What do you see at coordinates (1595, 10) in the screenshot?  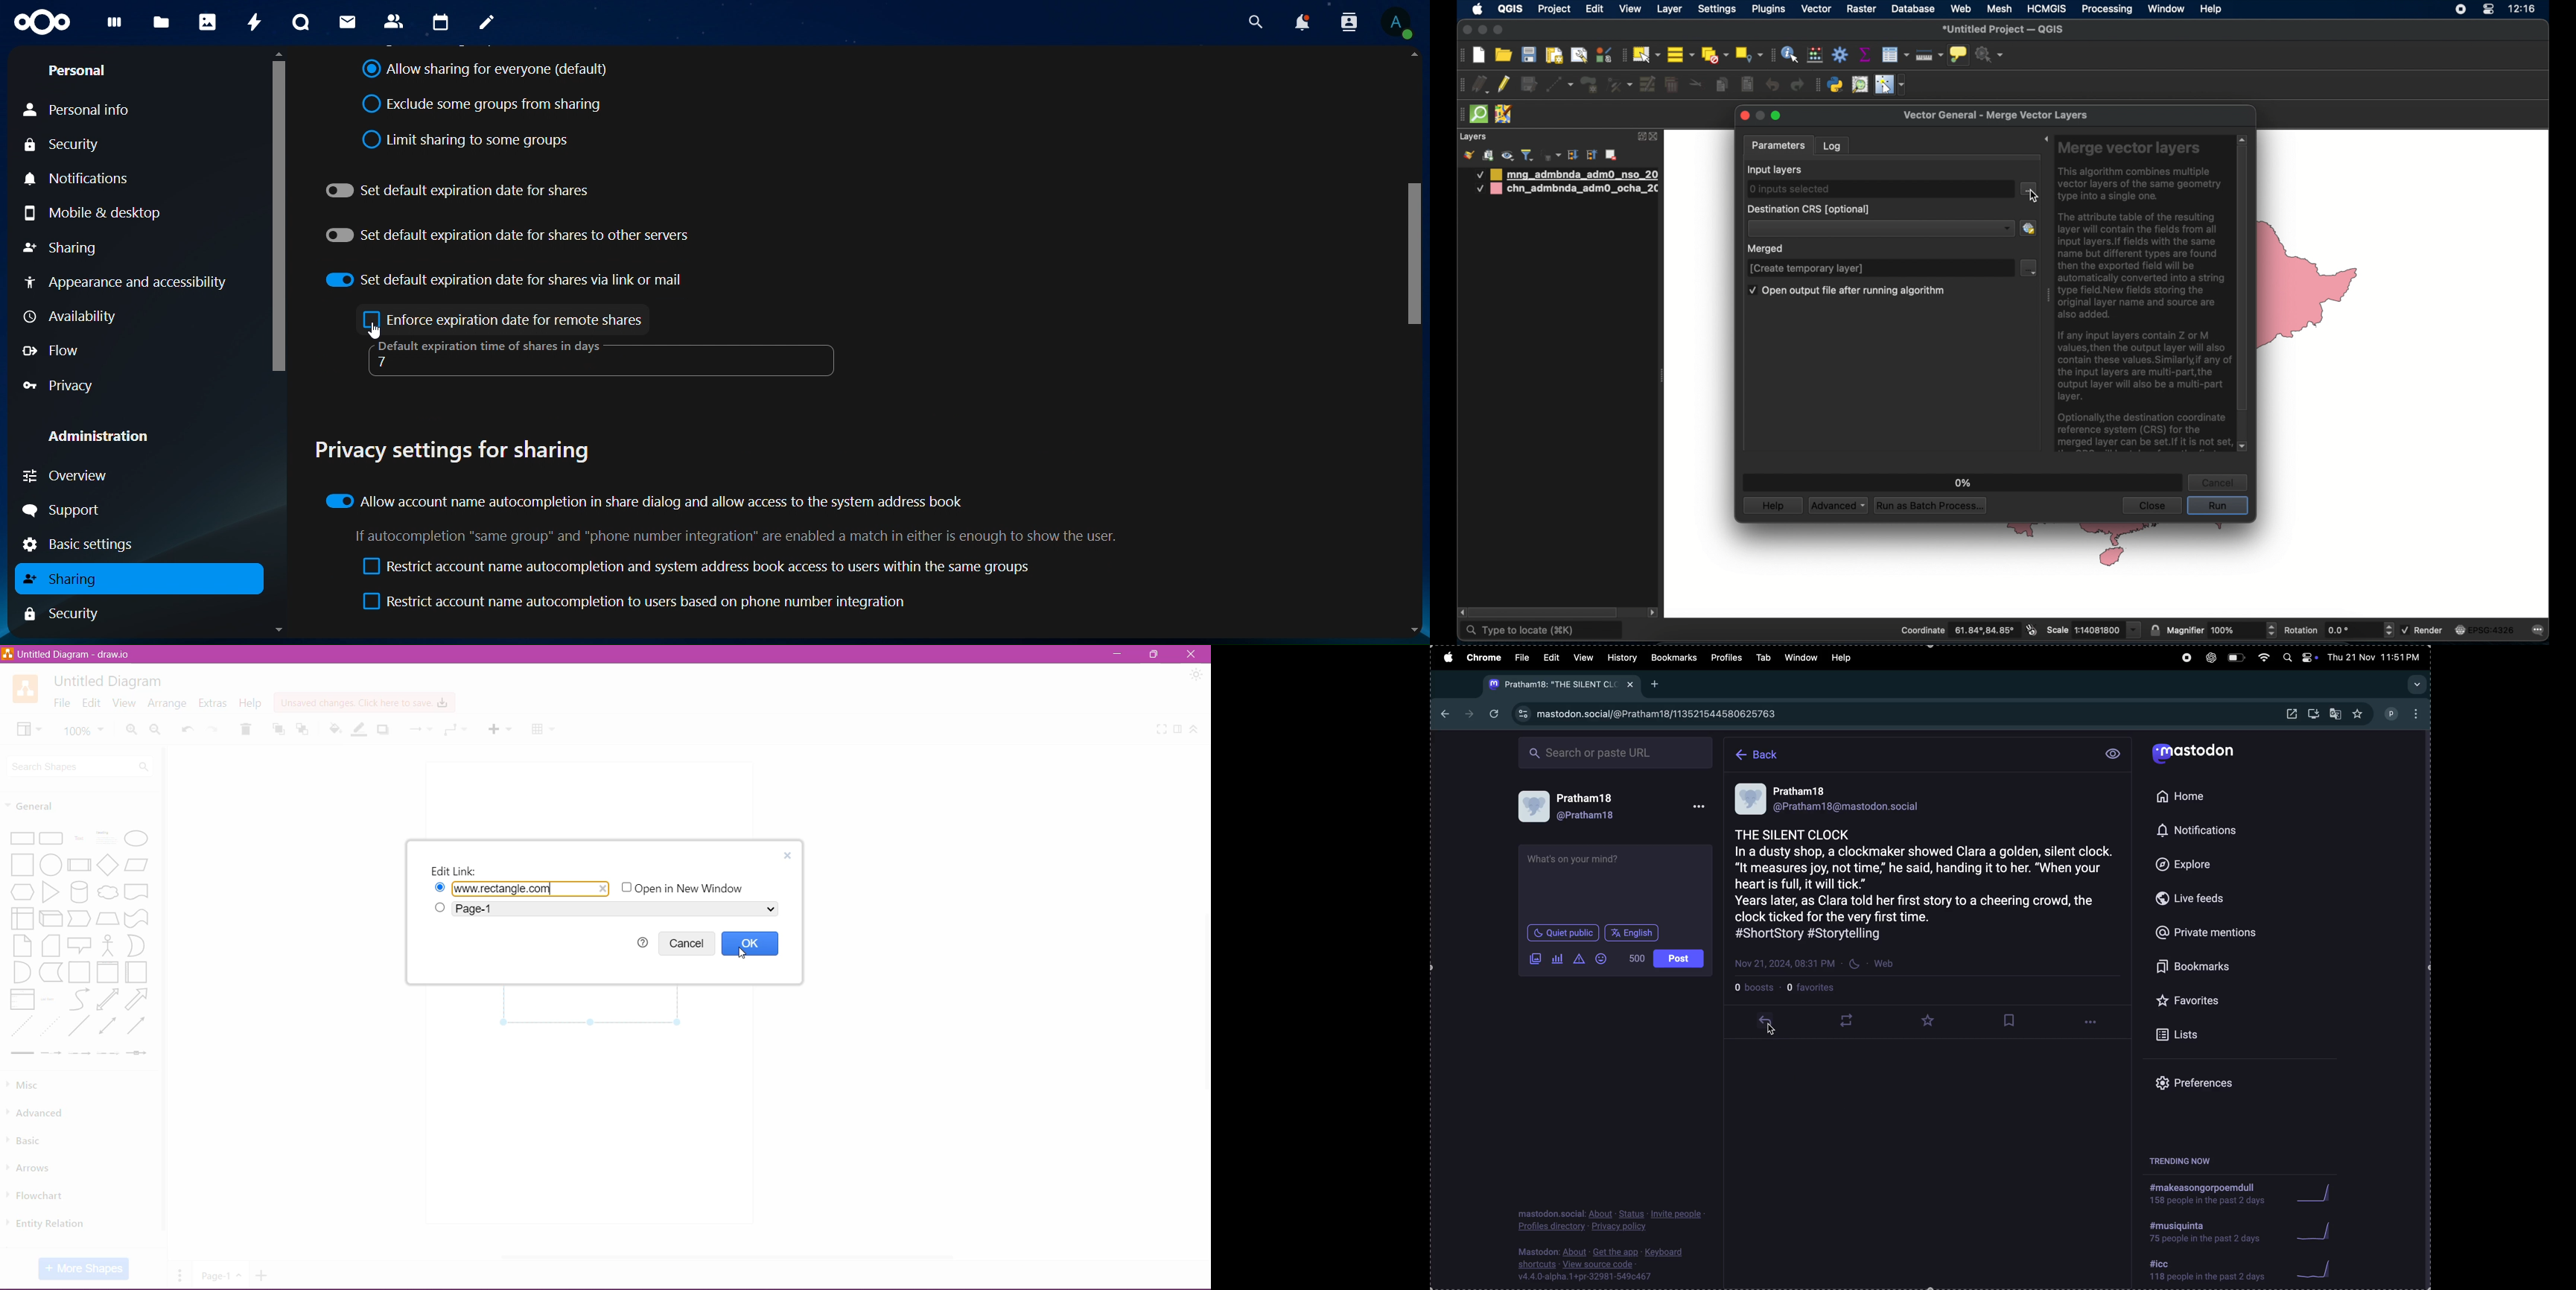 I see `edit` at bounding box center [1595, 10].